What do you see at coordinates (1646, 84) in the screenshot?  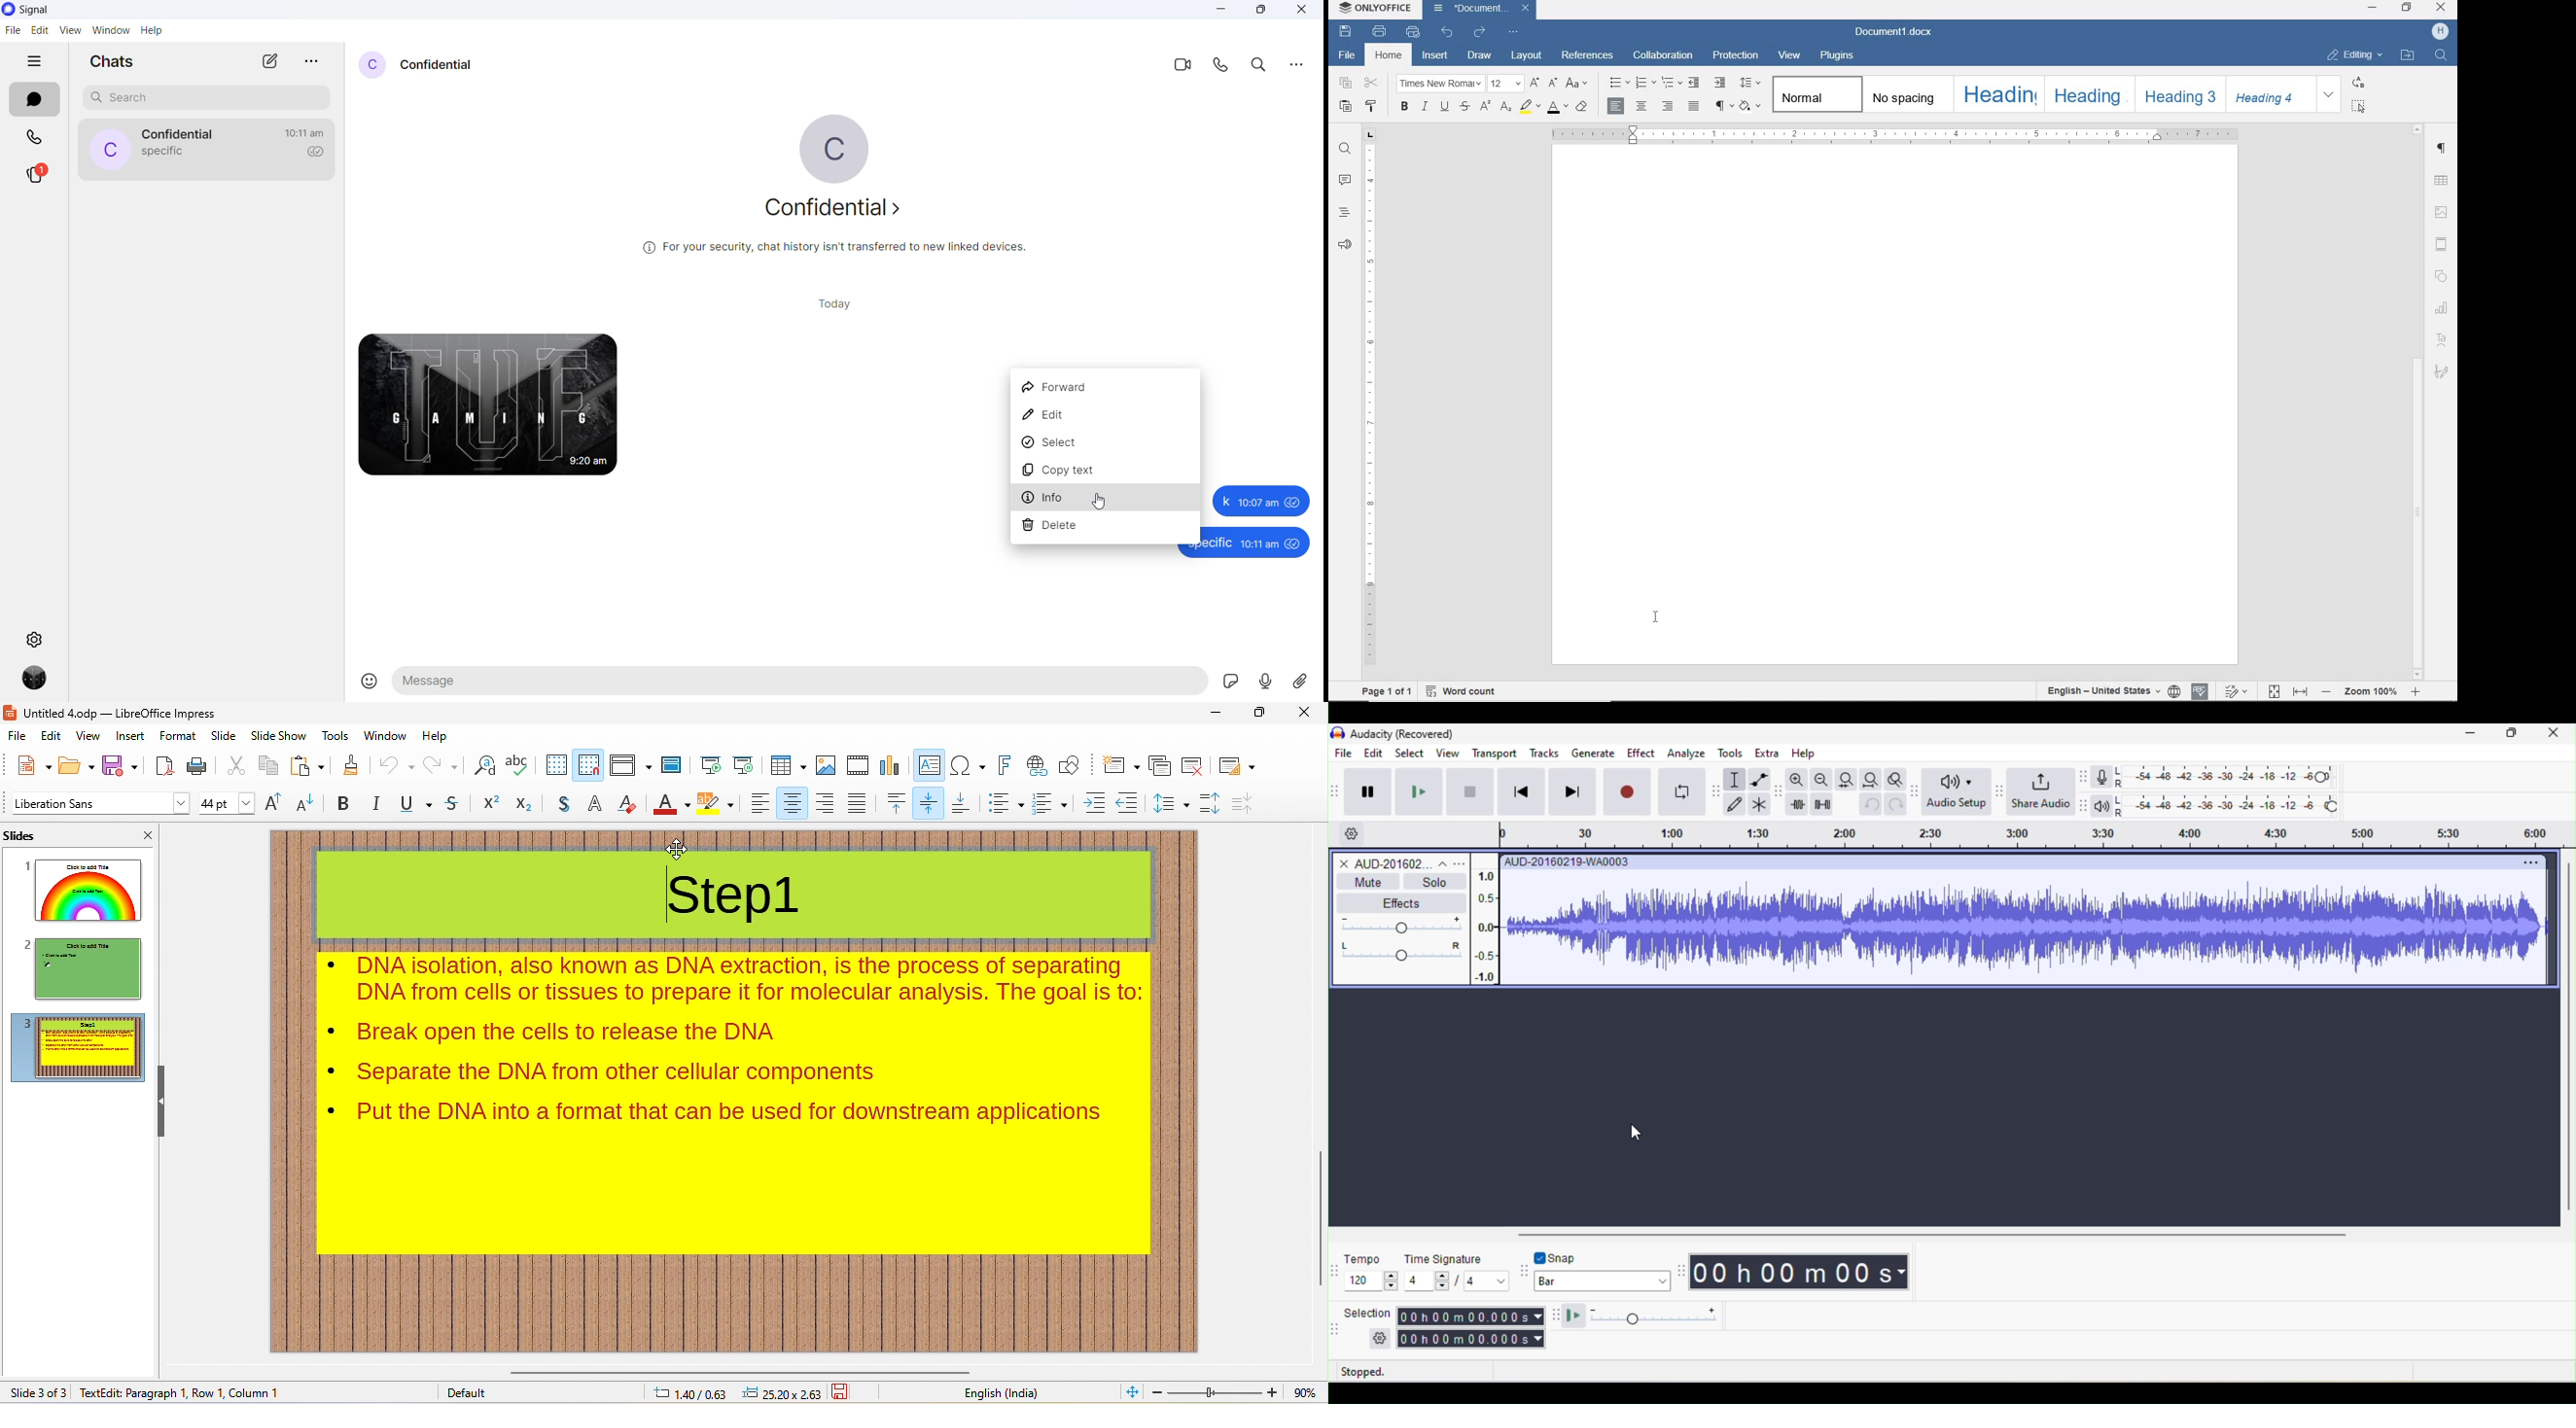 I see `numbering` at bounding box center [1646, 84].